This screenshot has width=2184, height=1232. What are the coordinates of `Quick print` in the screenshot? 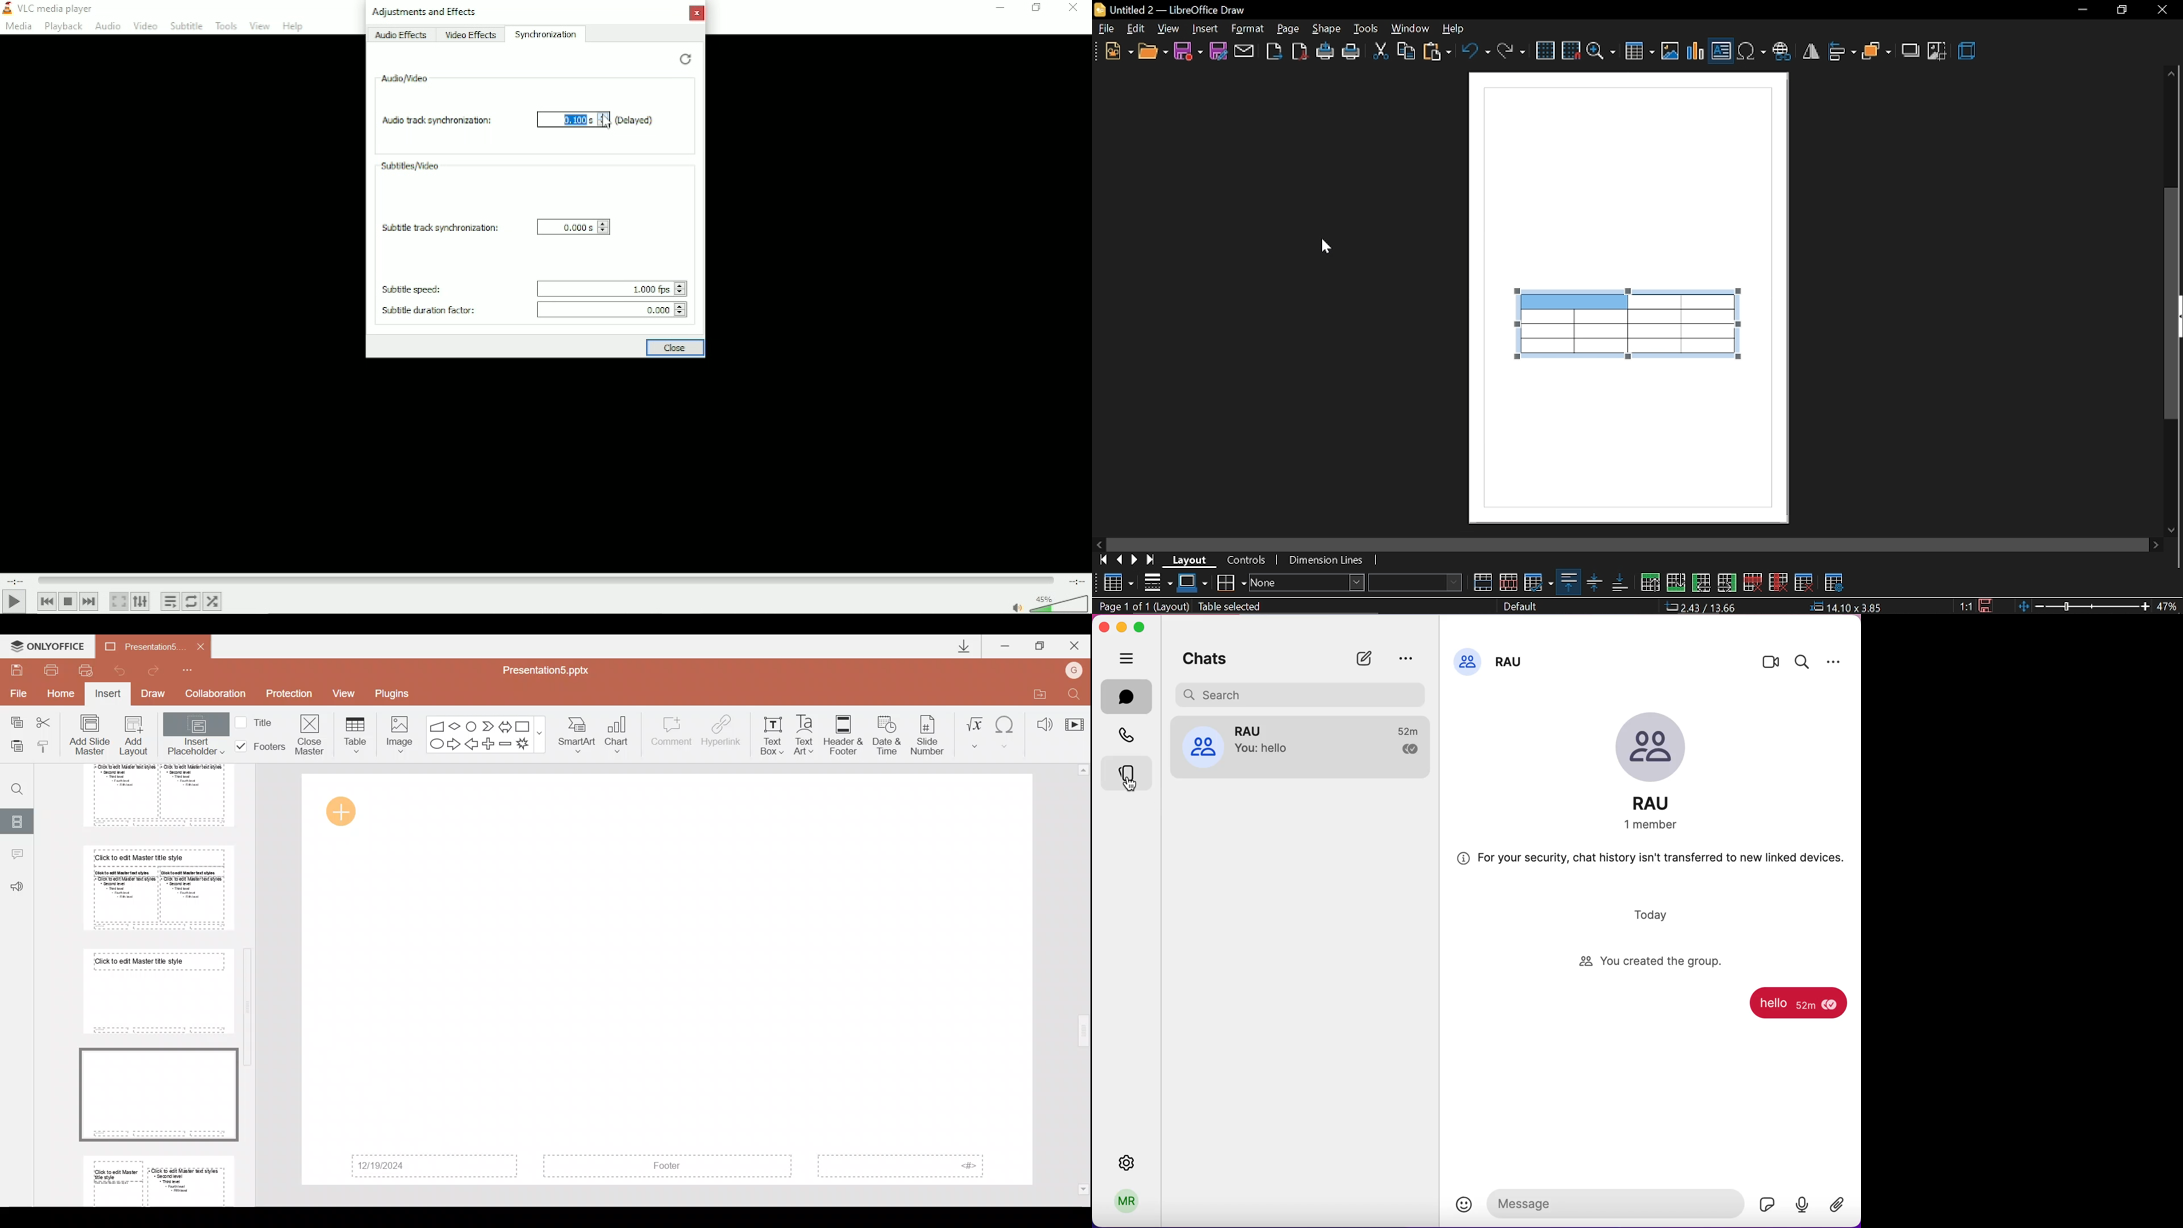 It's located at (85, 671).